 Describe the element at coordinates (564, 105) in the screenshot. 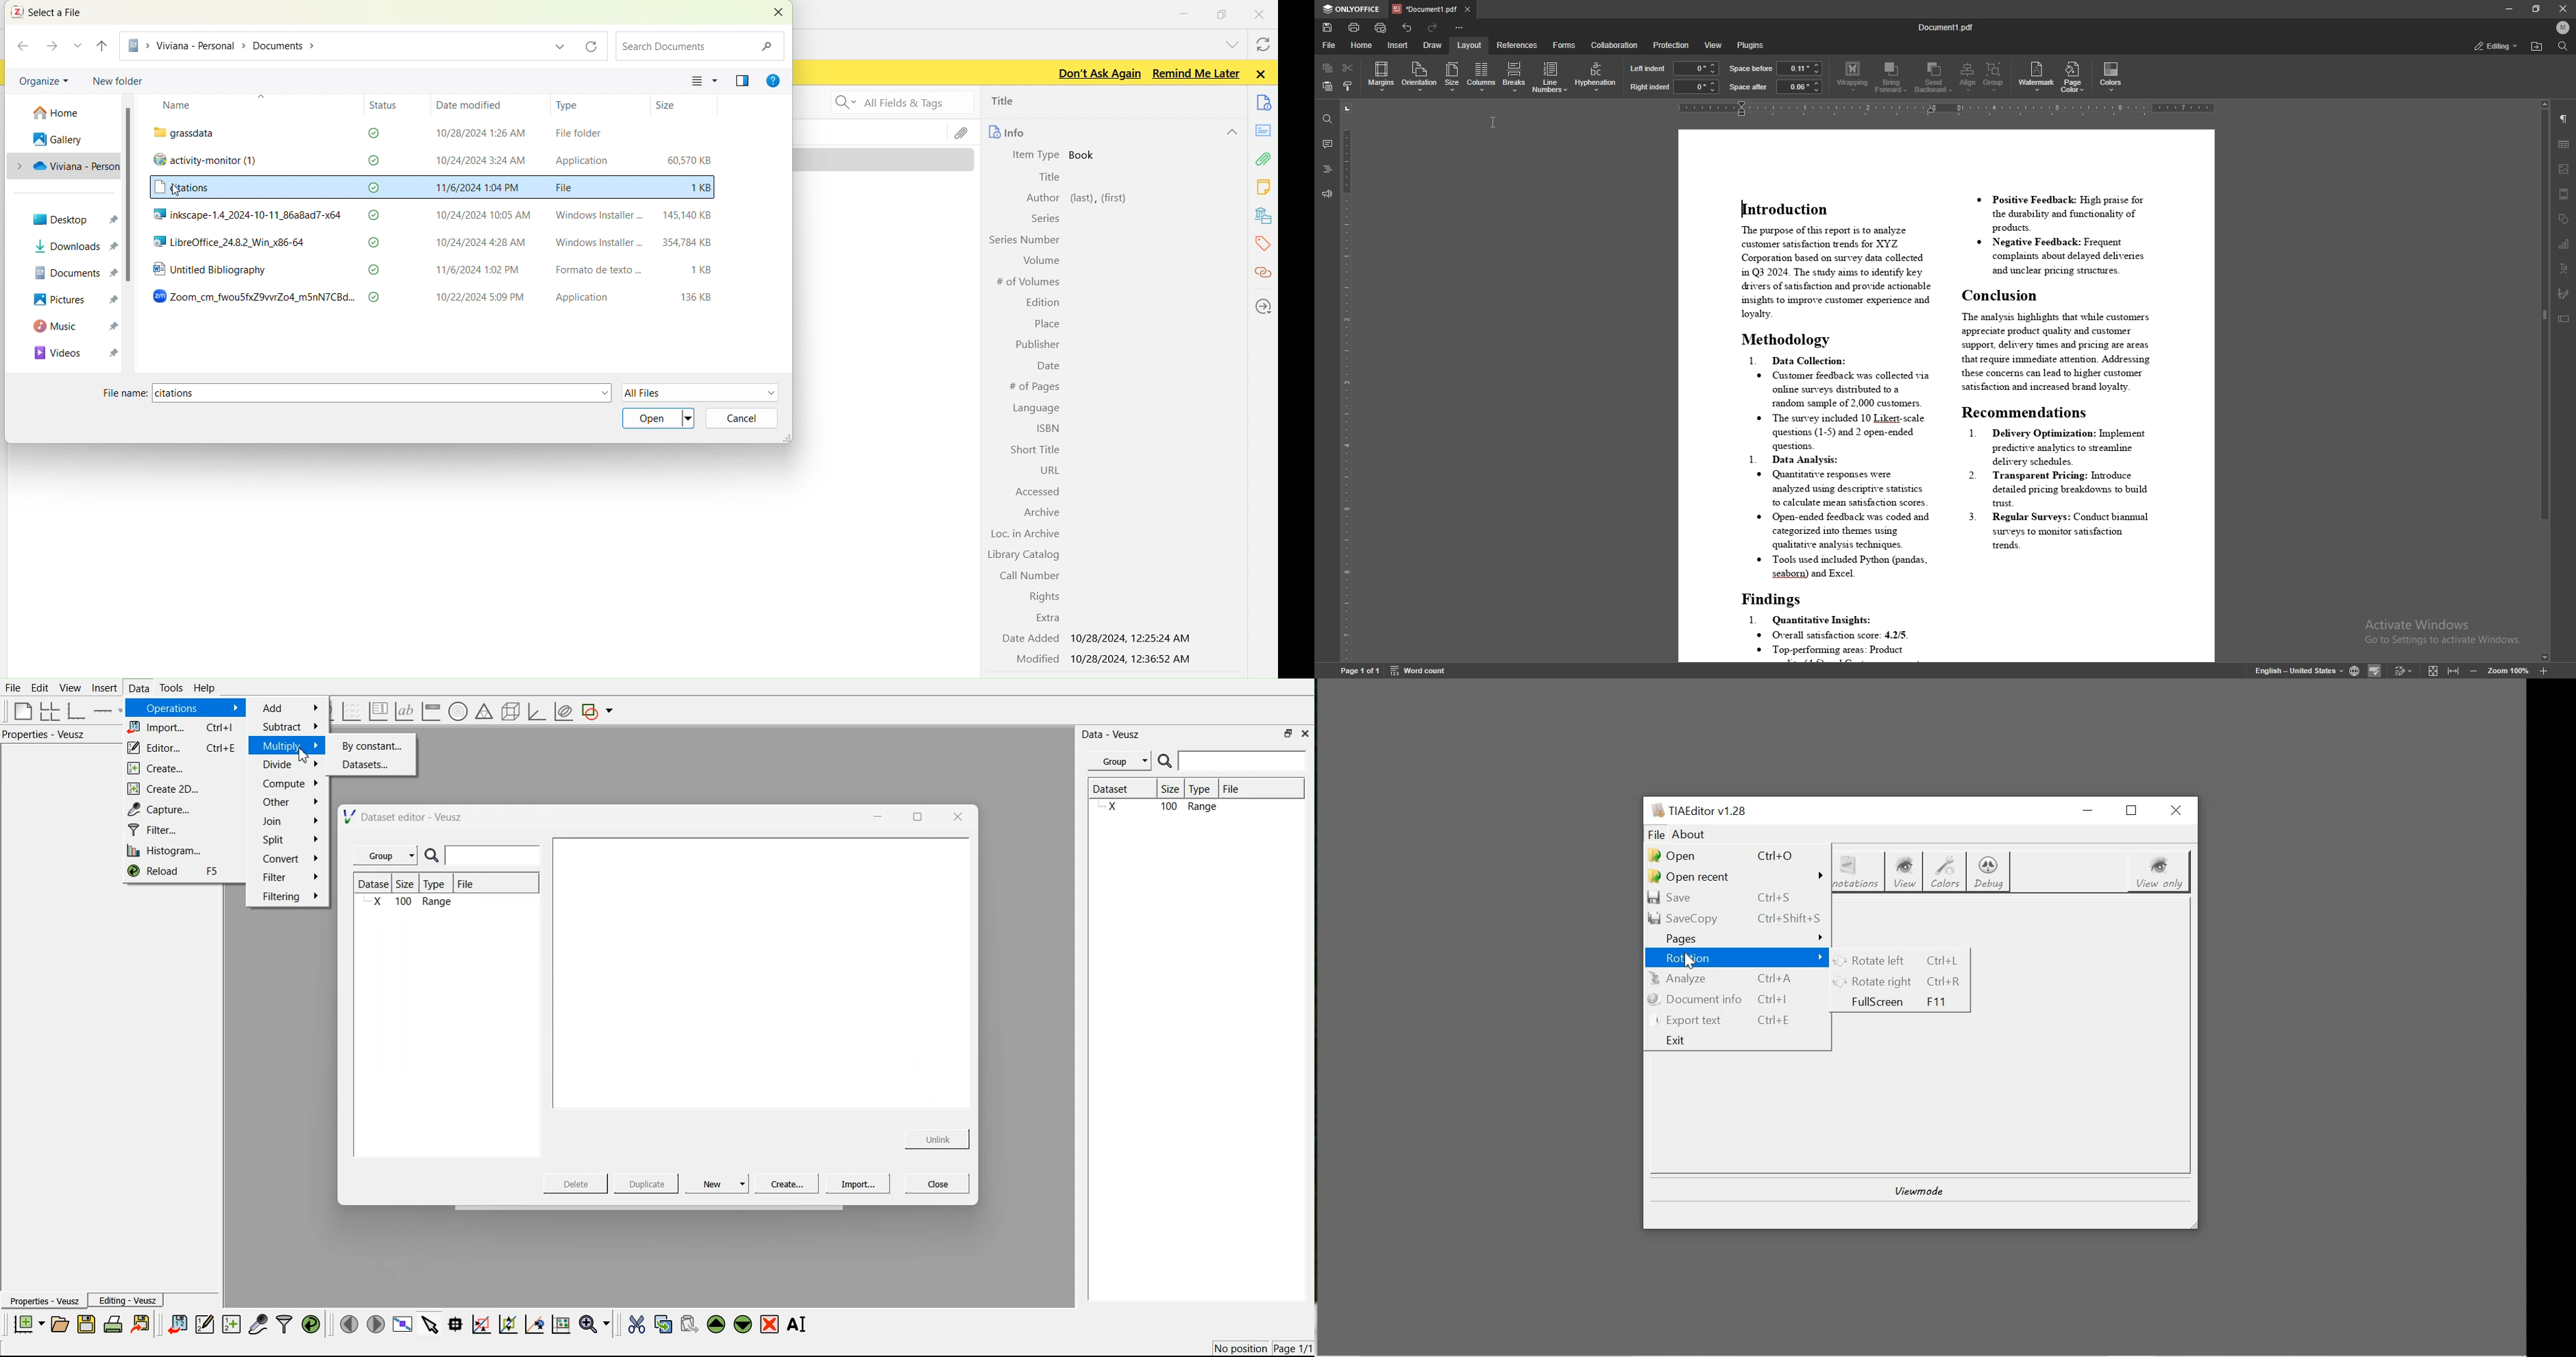

I see `Type` at that location.